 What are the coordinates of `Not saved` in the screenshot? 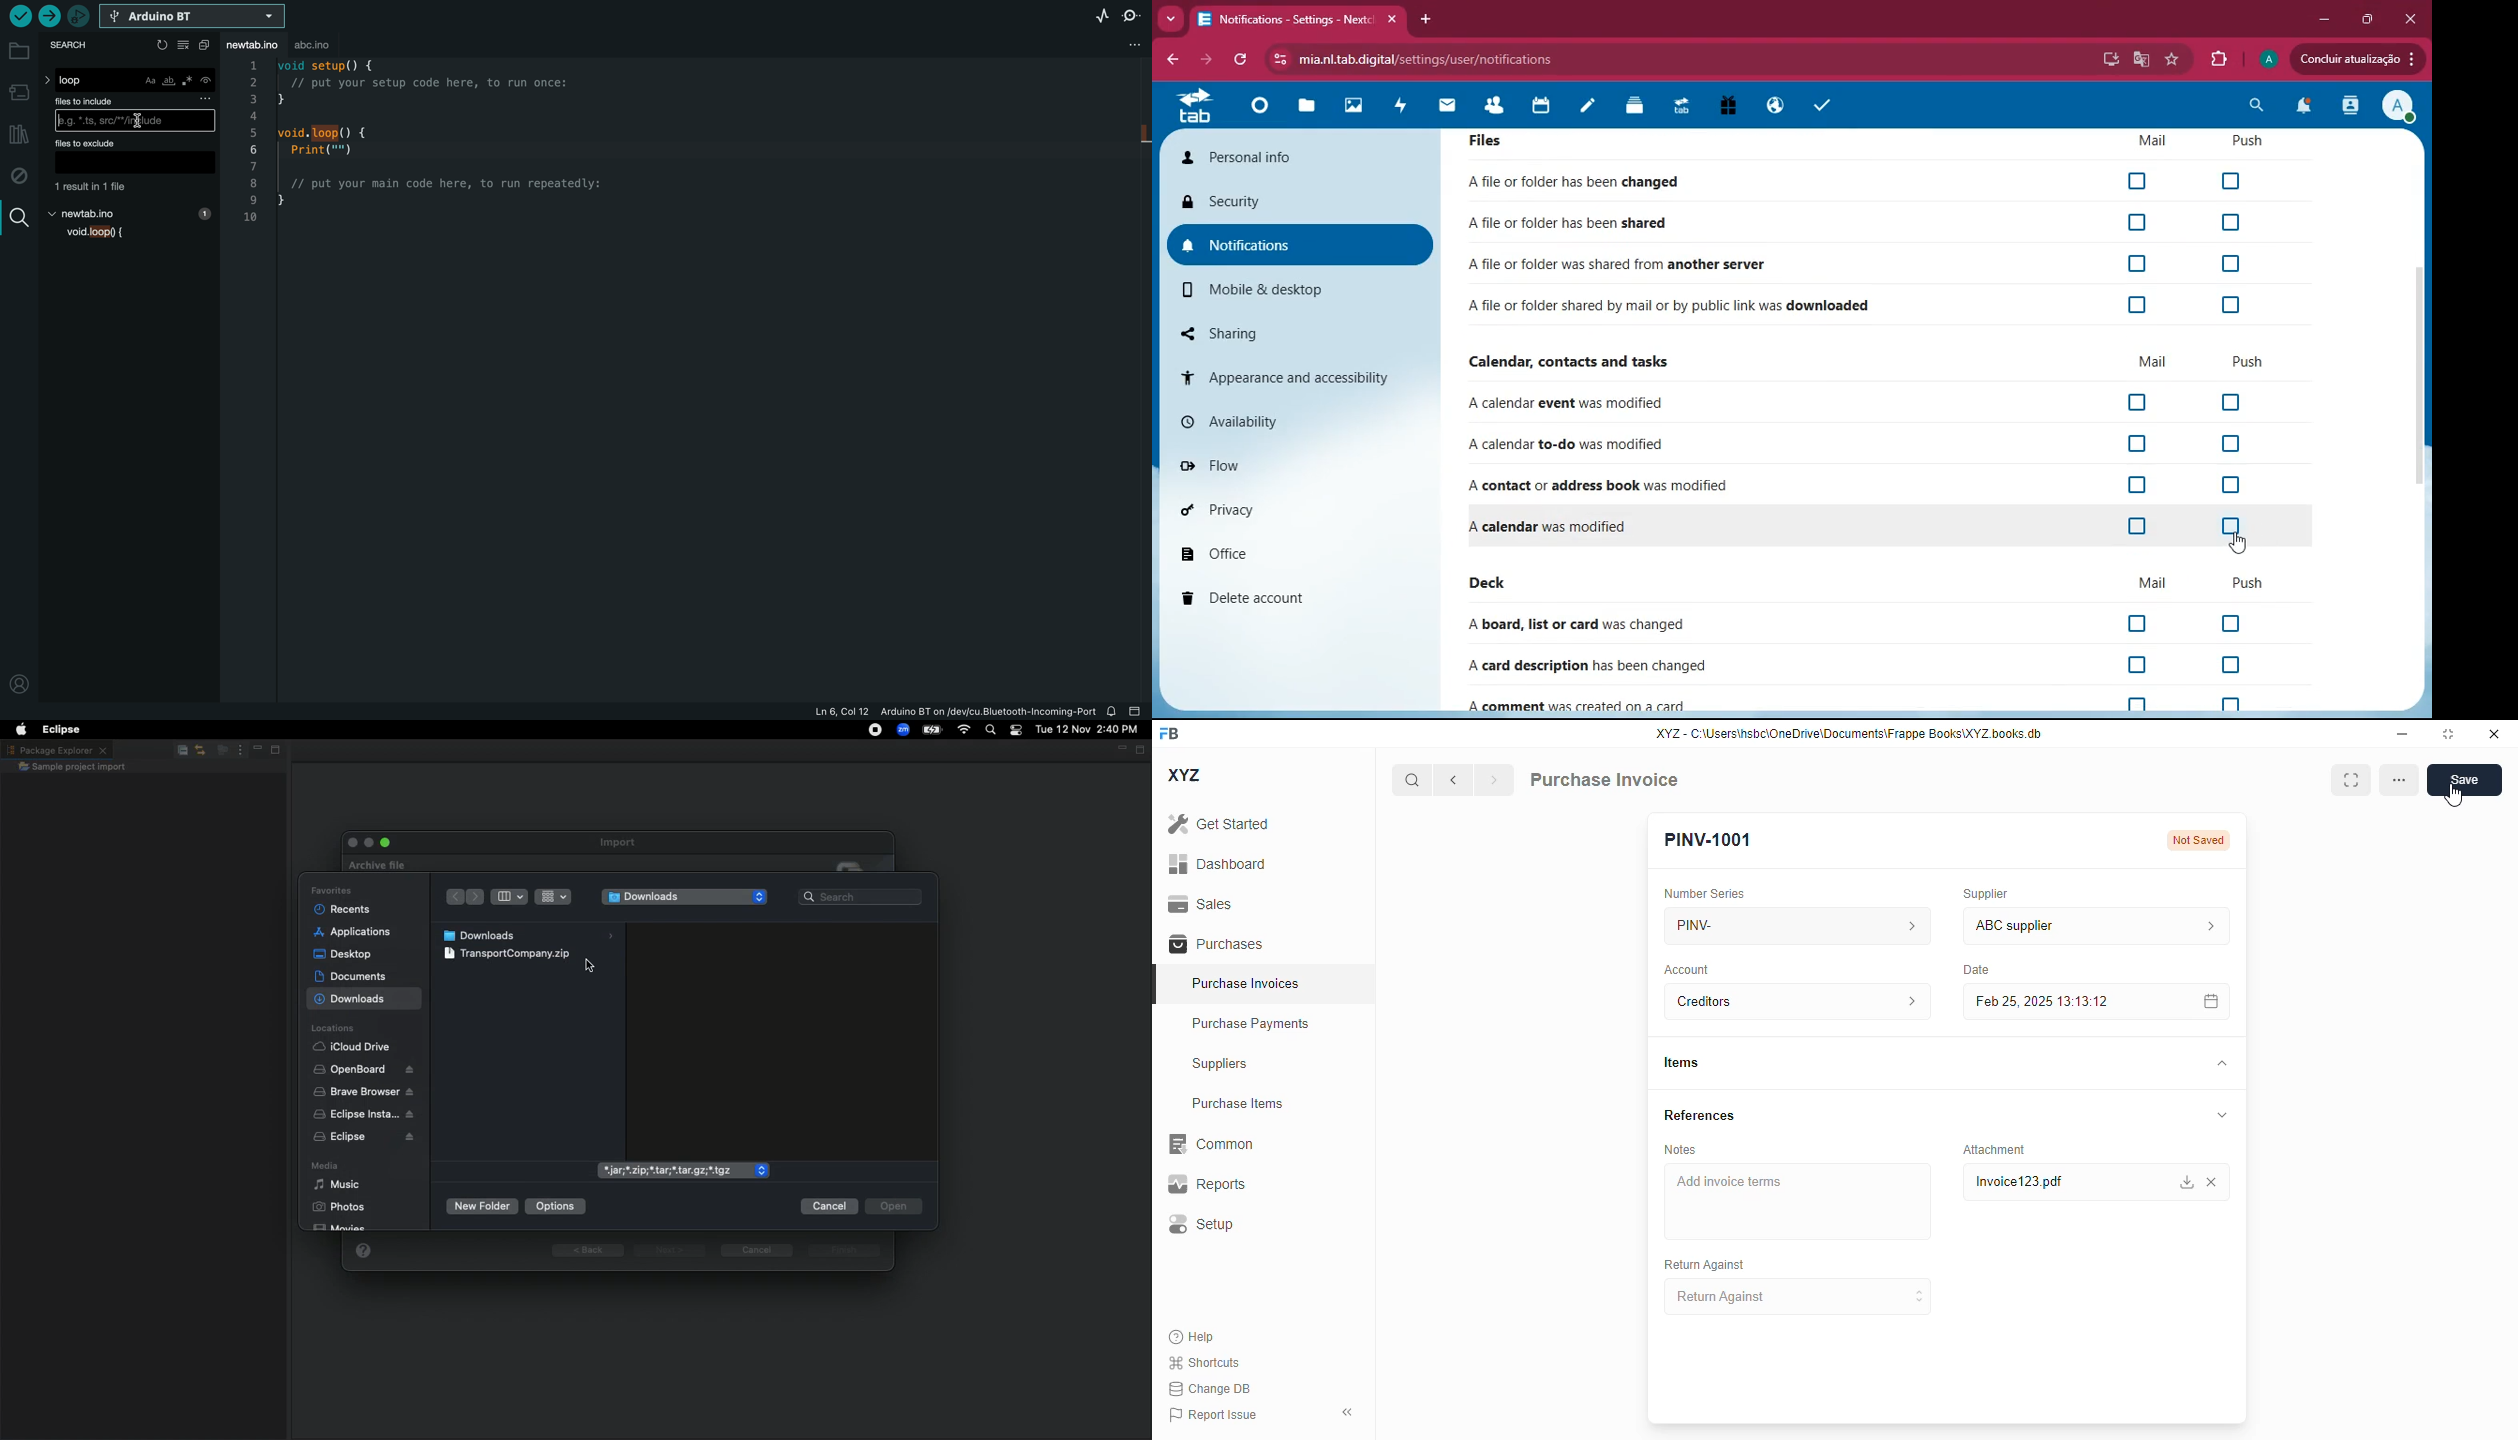 It's located at (2199, 840).